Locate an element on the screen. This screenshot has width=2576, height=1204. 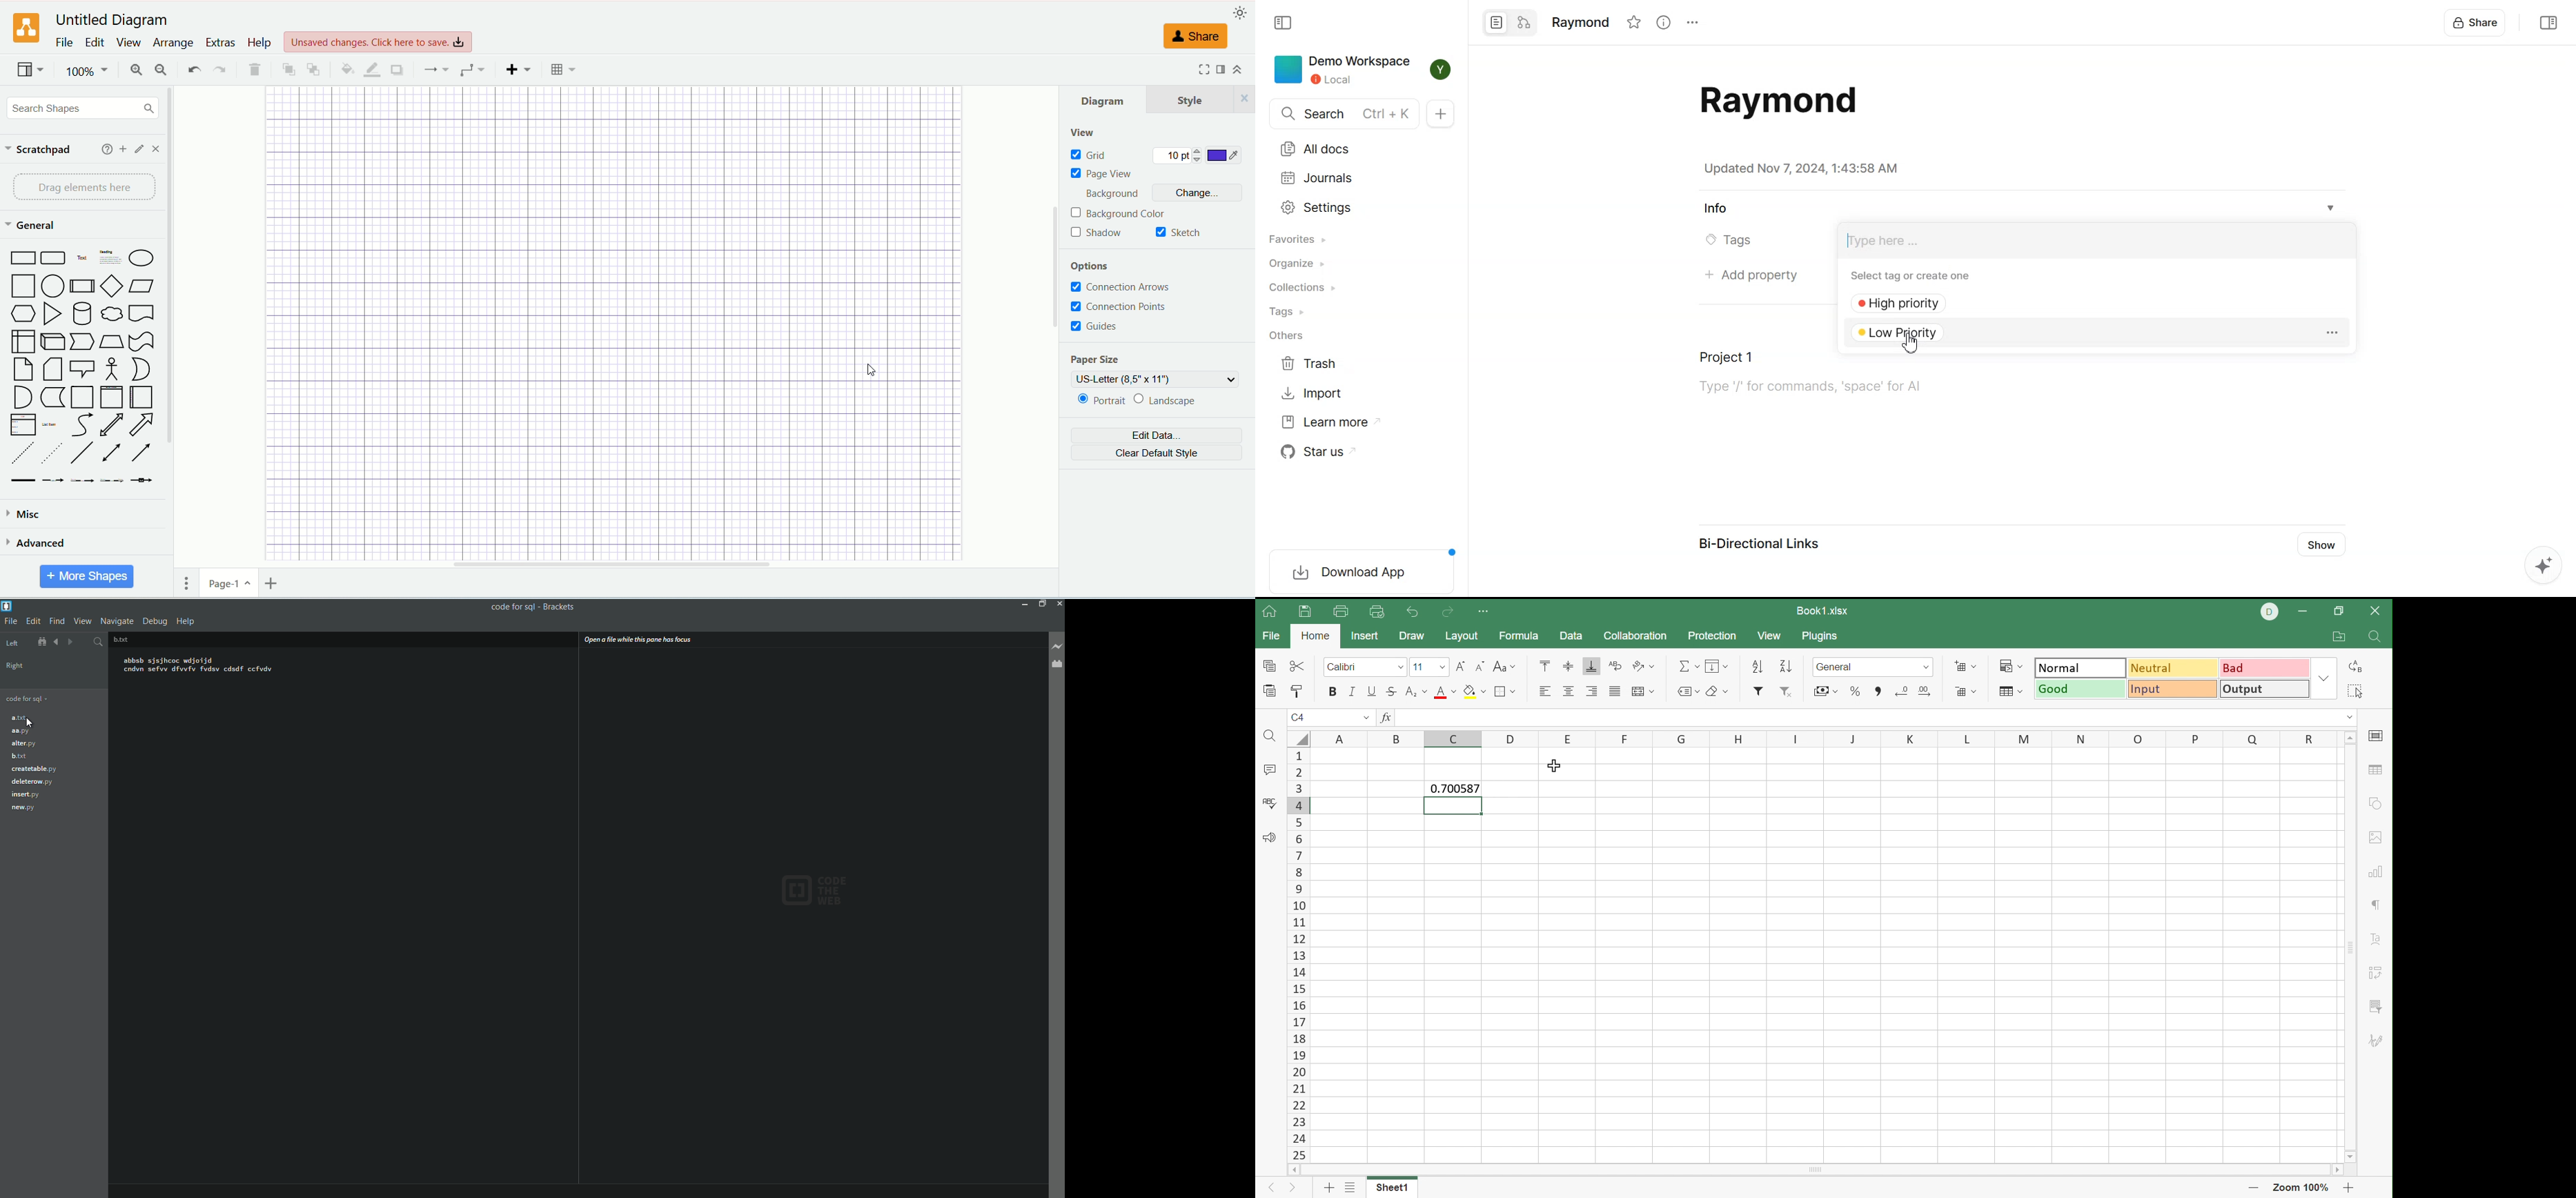
Favorite is located at coordinates (1634, 22).